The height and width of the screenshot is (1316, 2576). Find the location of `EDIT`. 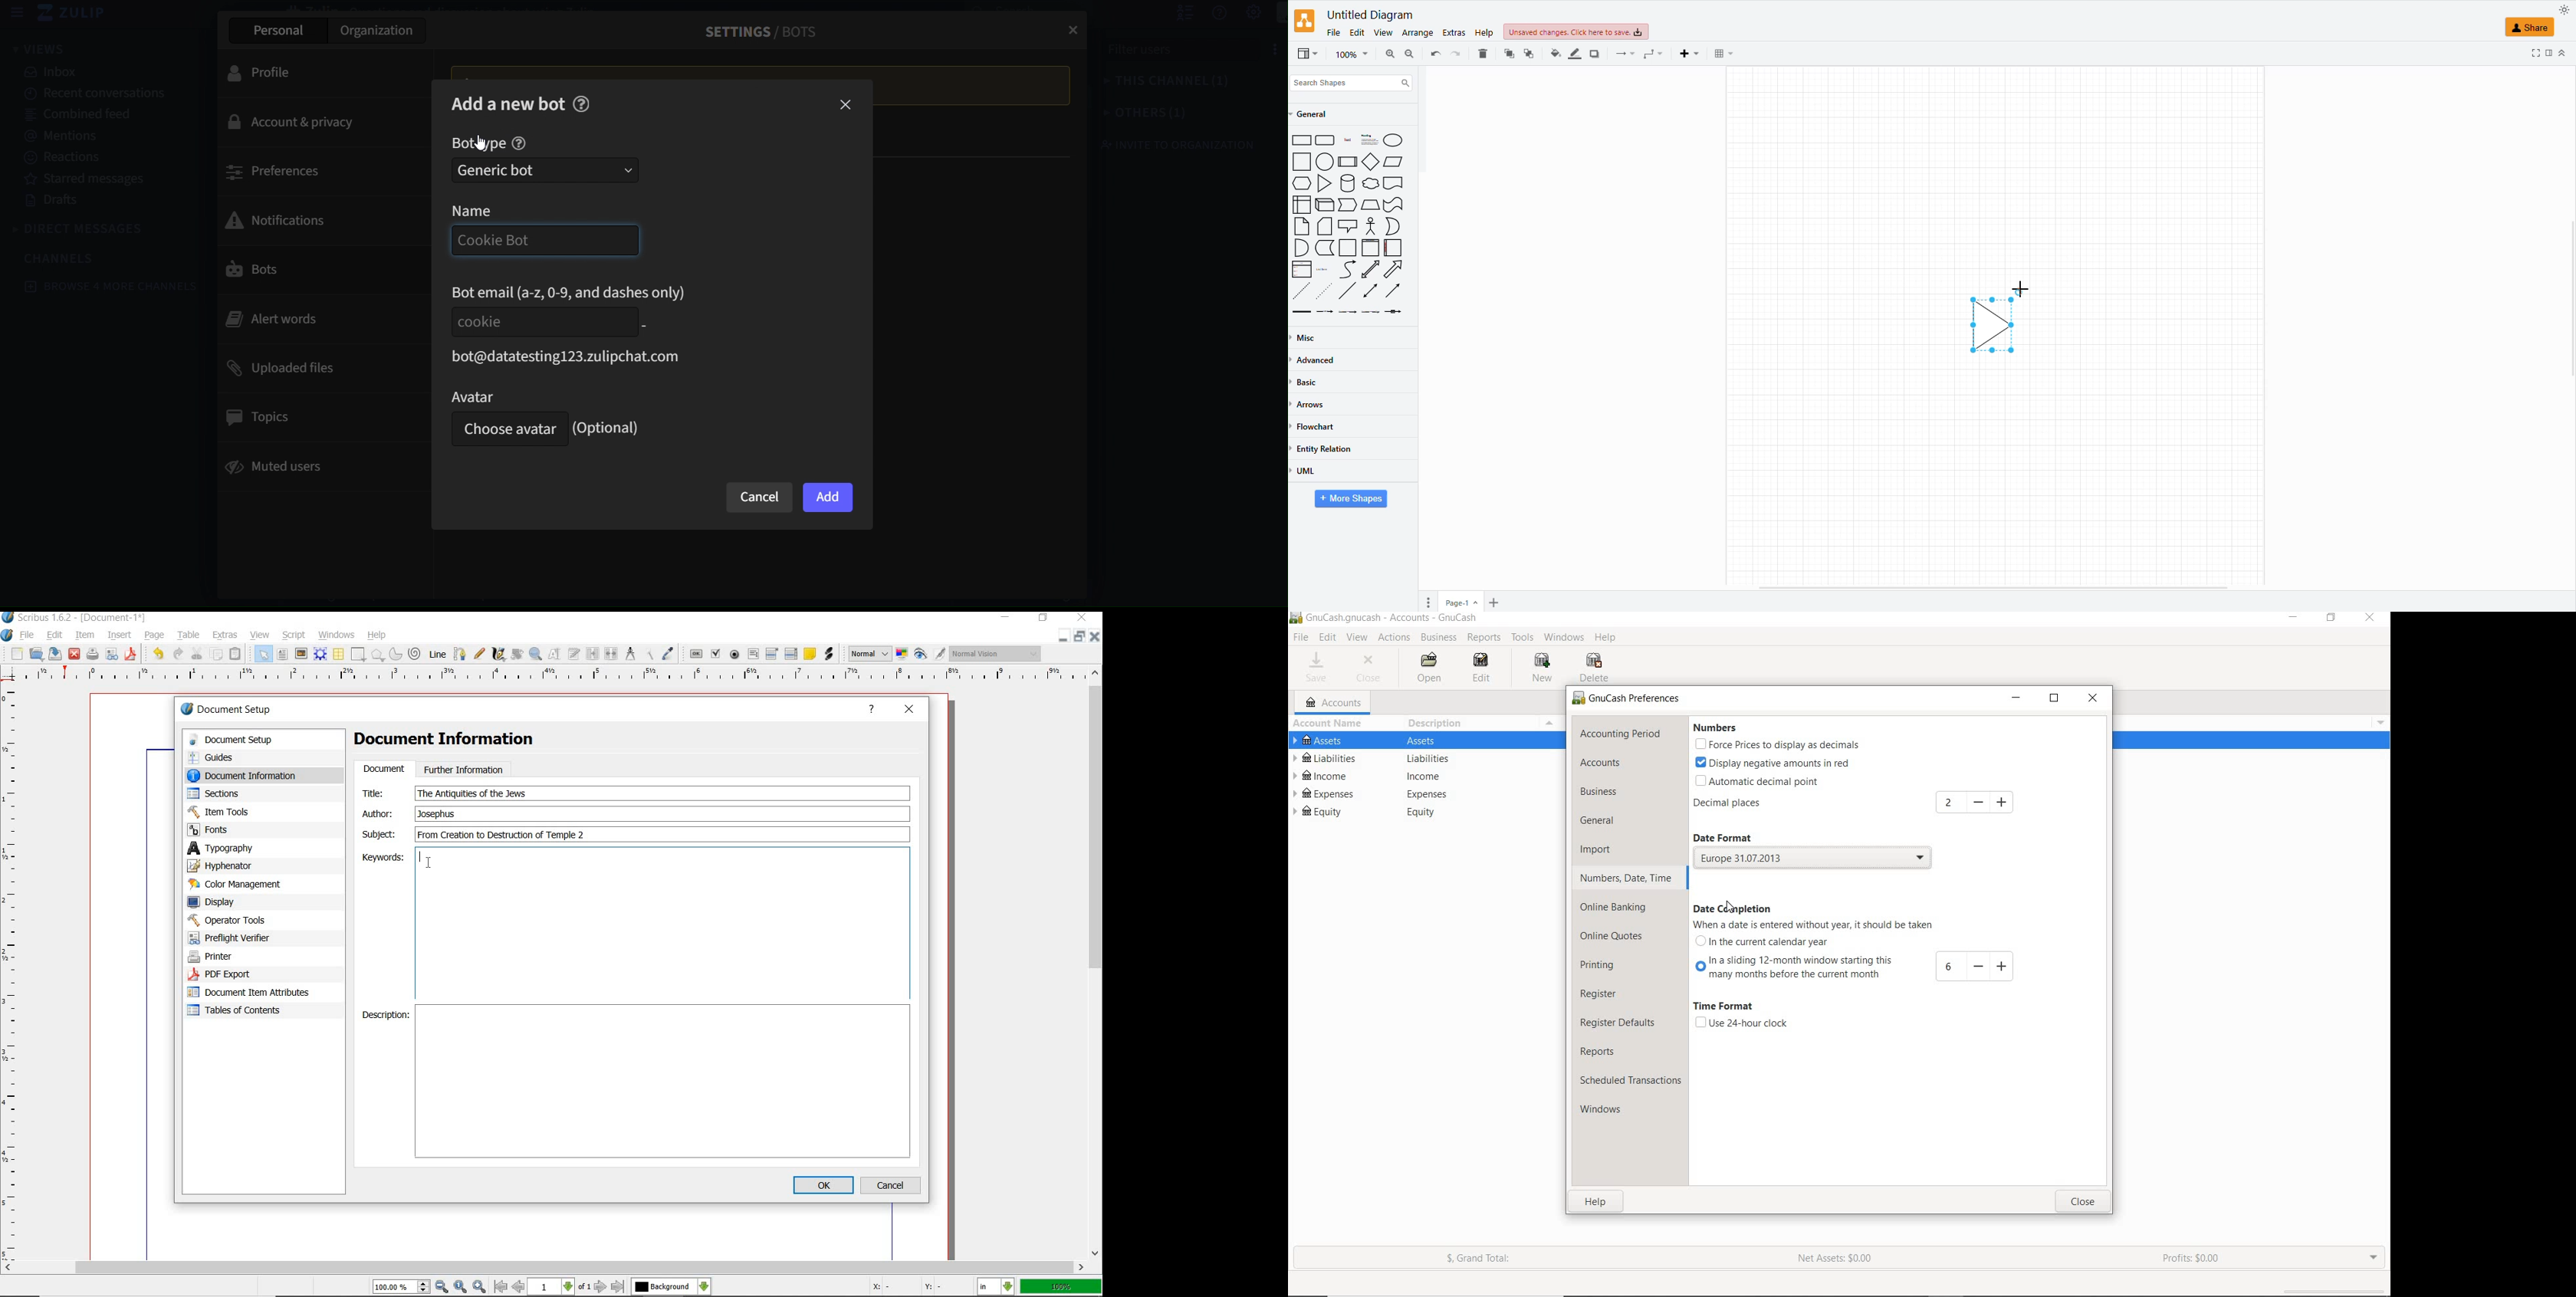

EDIT is located at coordinates (1327, 637).